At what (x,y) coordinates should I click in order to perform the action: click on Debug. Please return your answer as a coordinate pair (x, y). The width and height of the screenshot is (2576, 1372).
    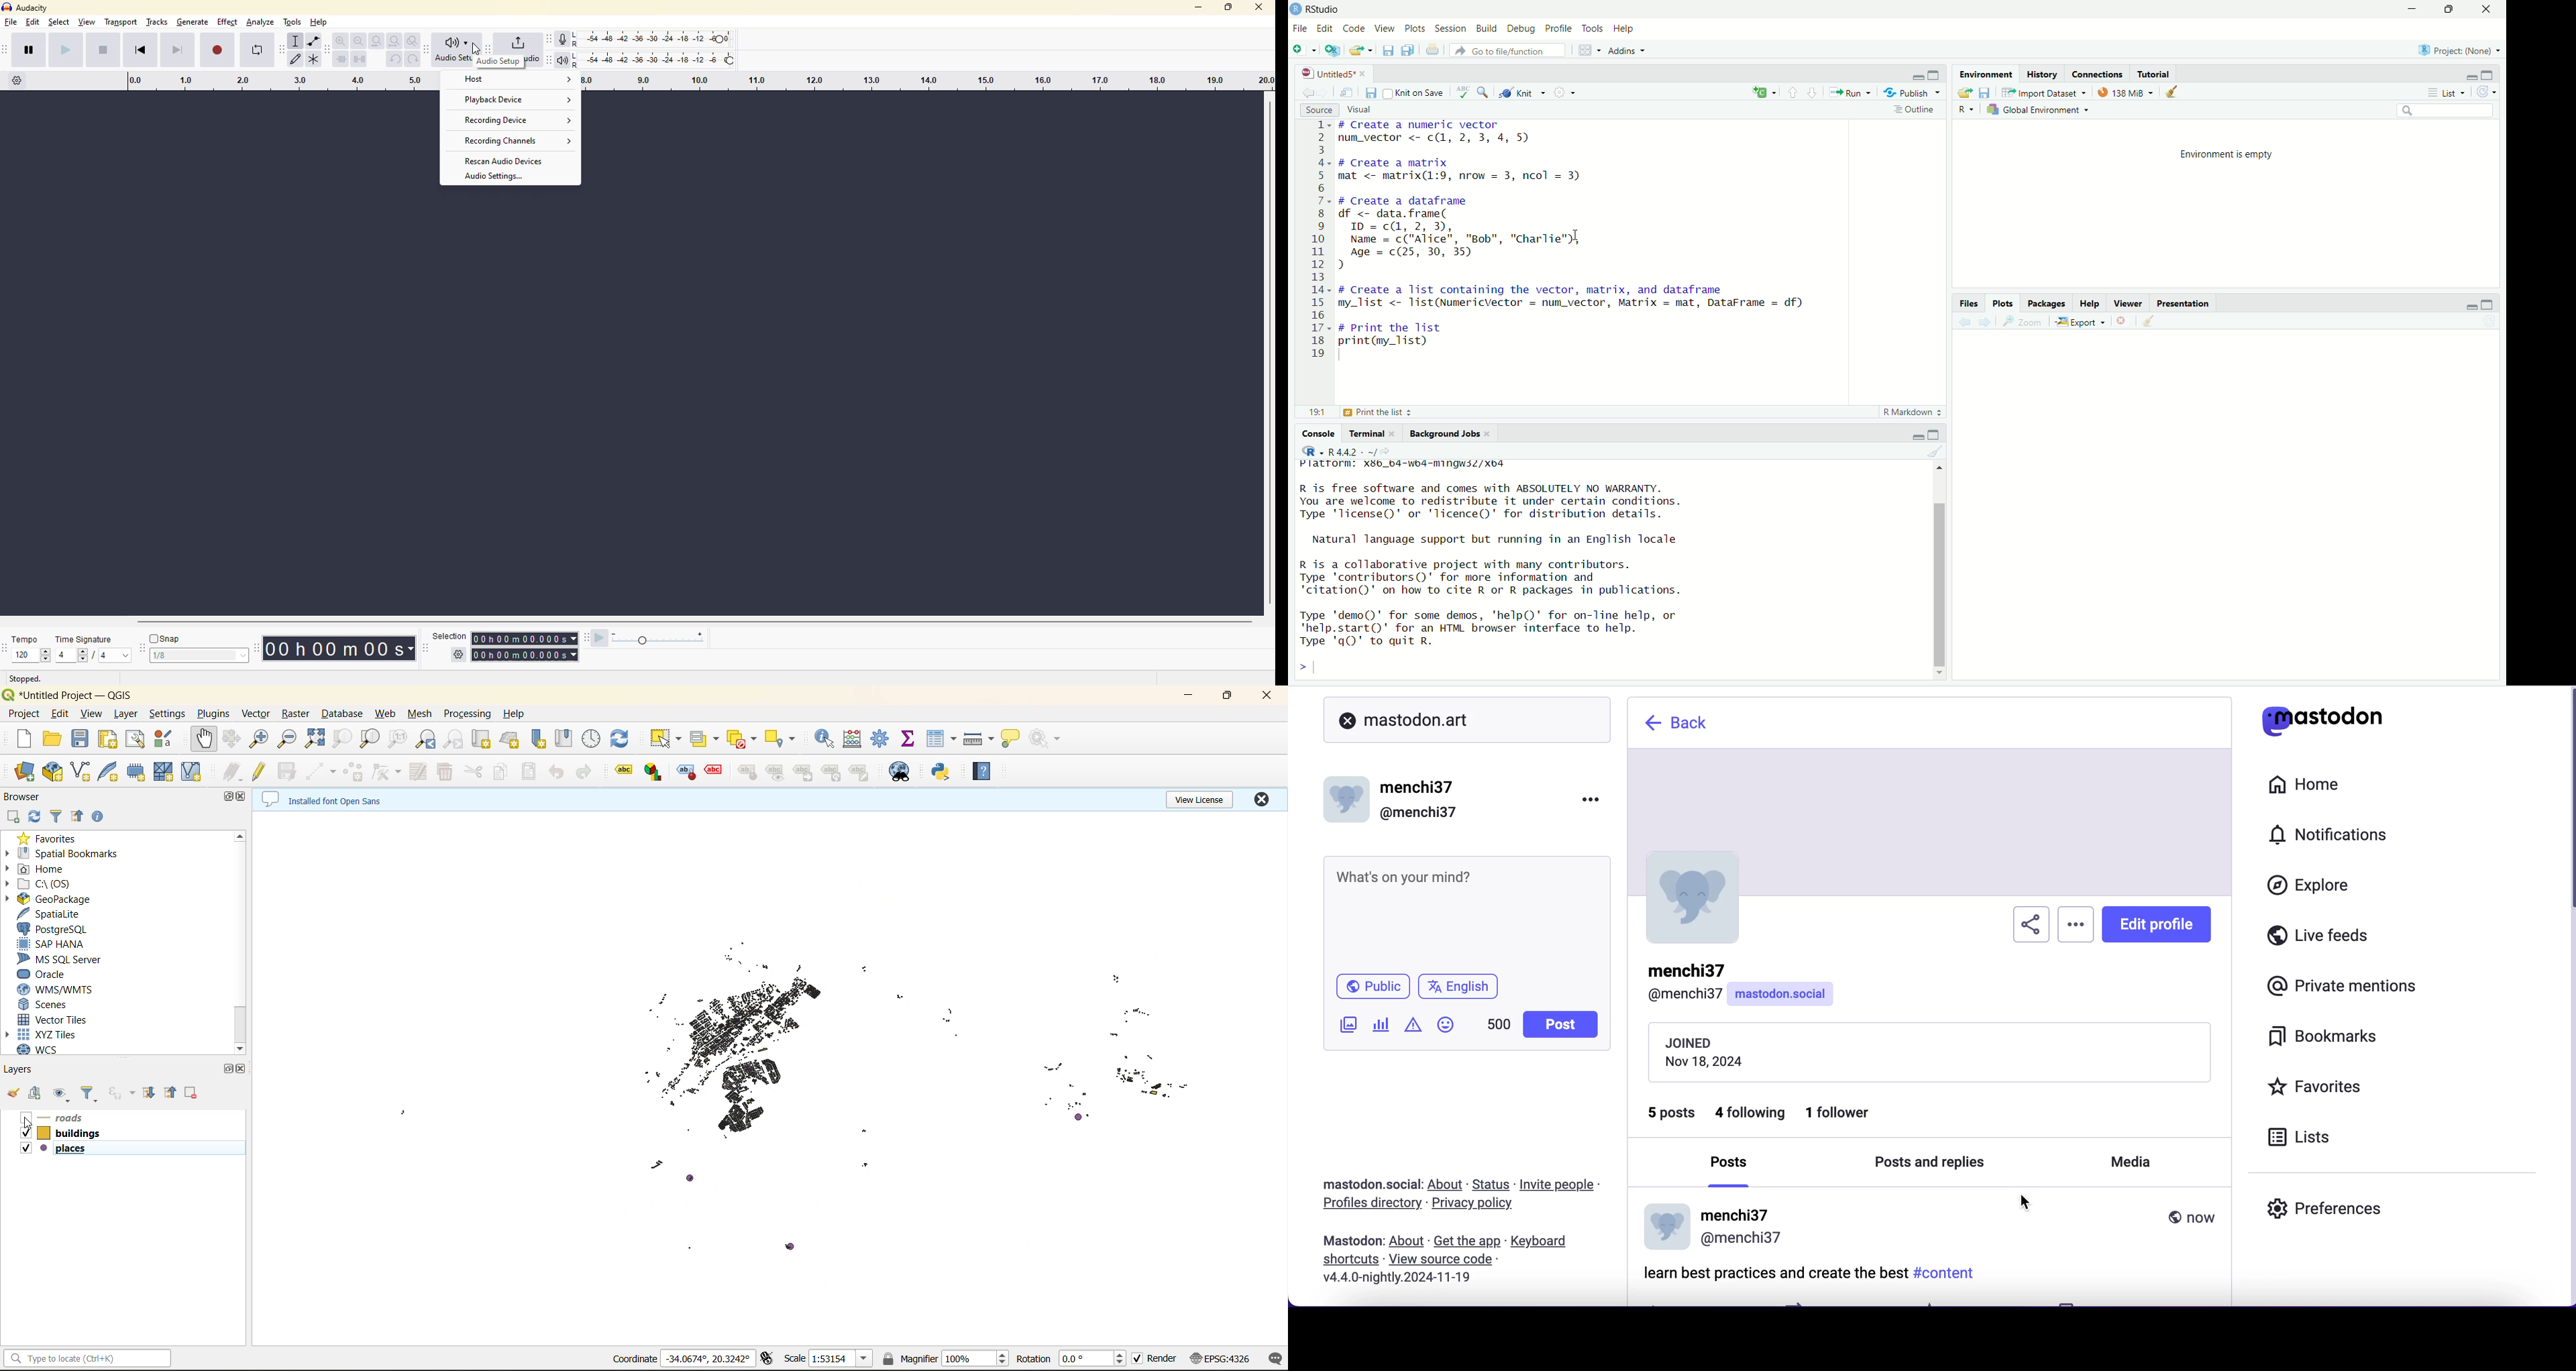
    Looking at the image, I should click on (1522, 29).